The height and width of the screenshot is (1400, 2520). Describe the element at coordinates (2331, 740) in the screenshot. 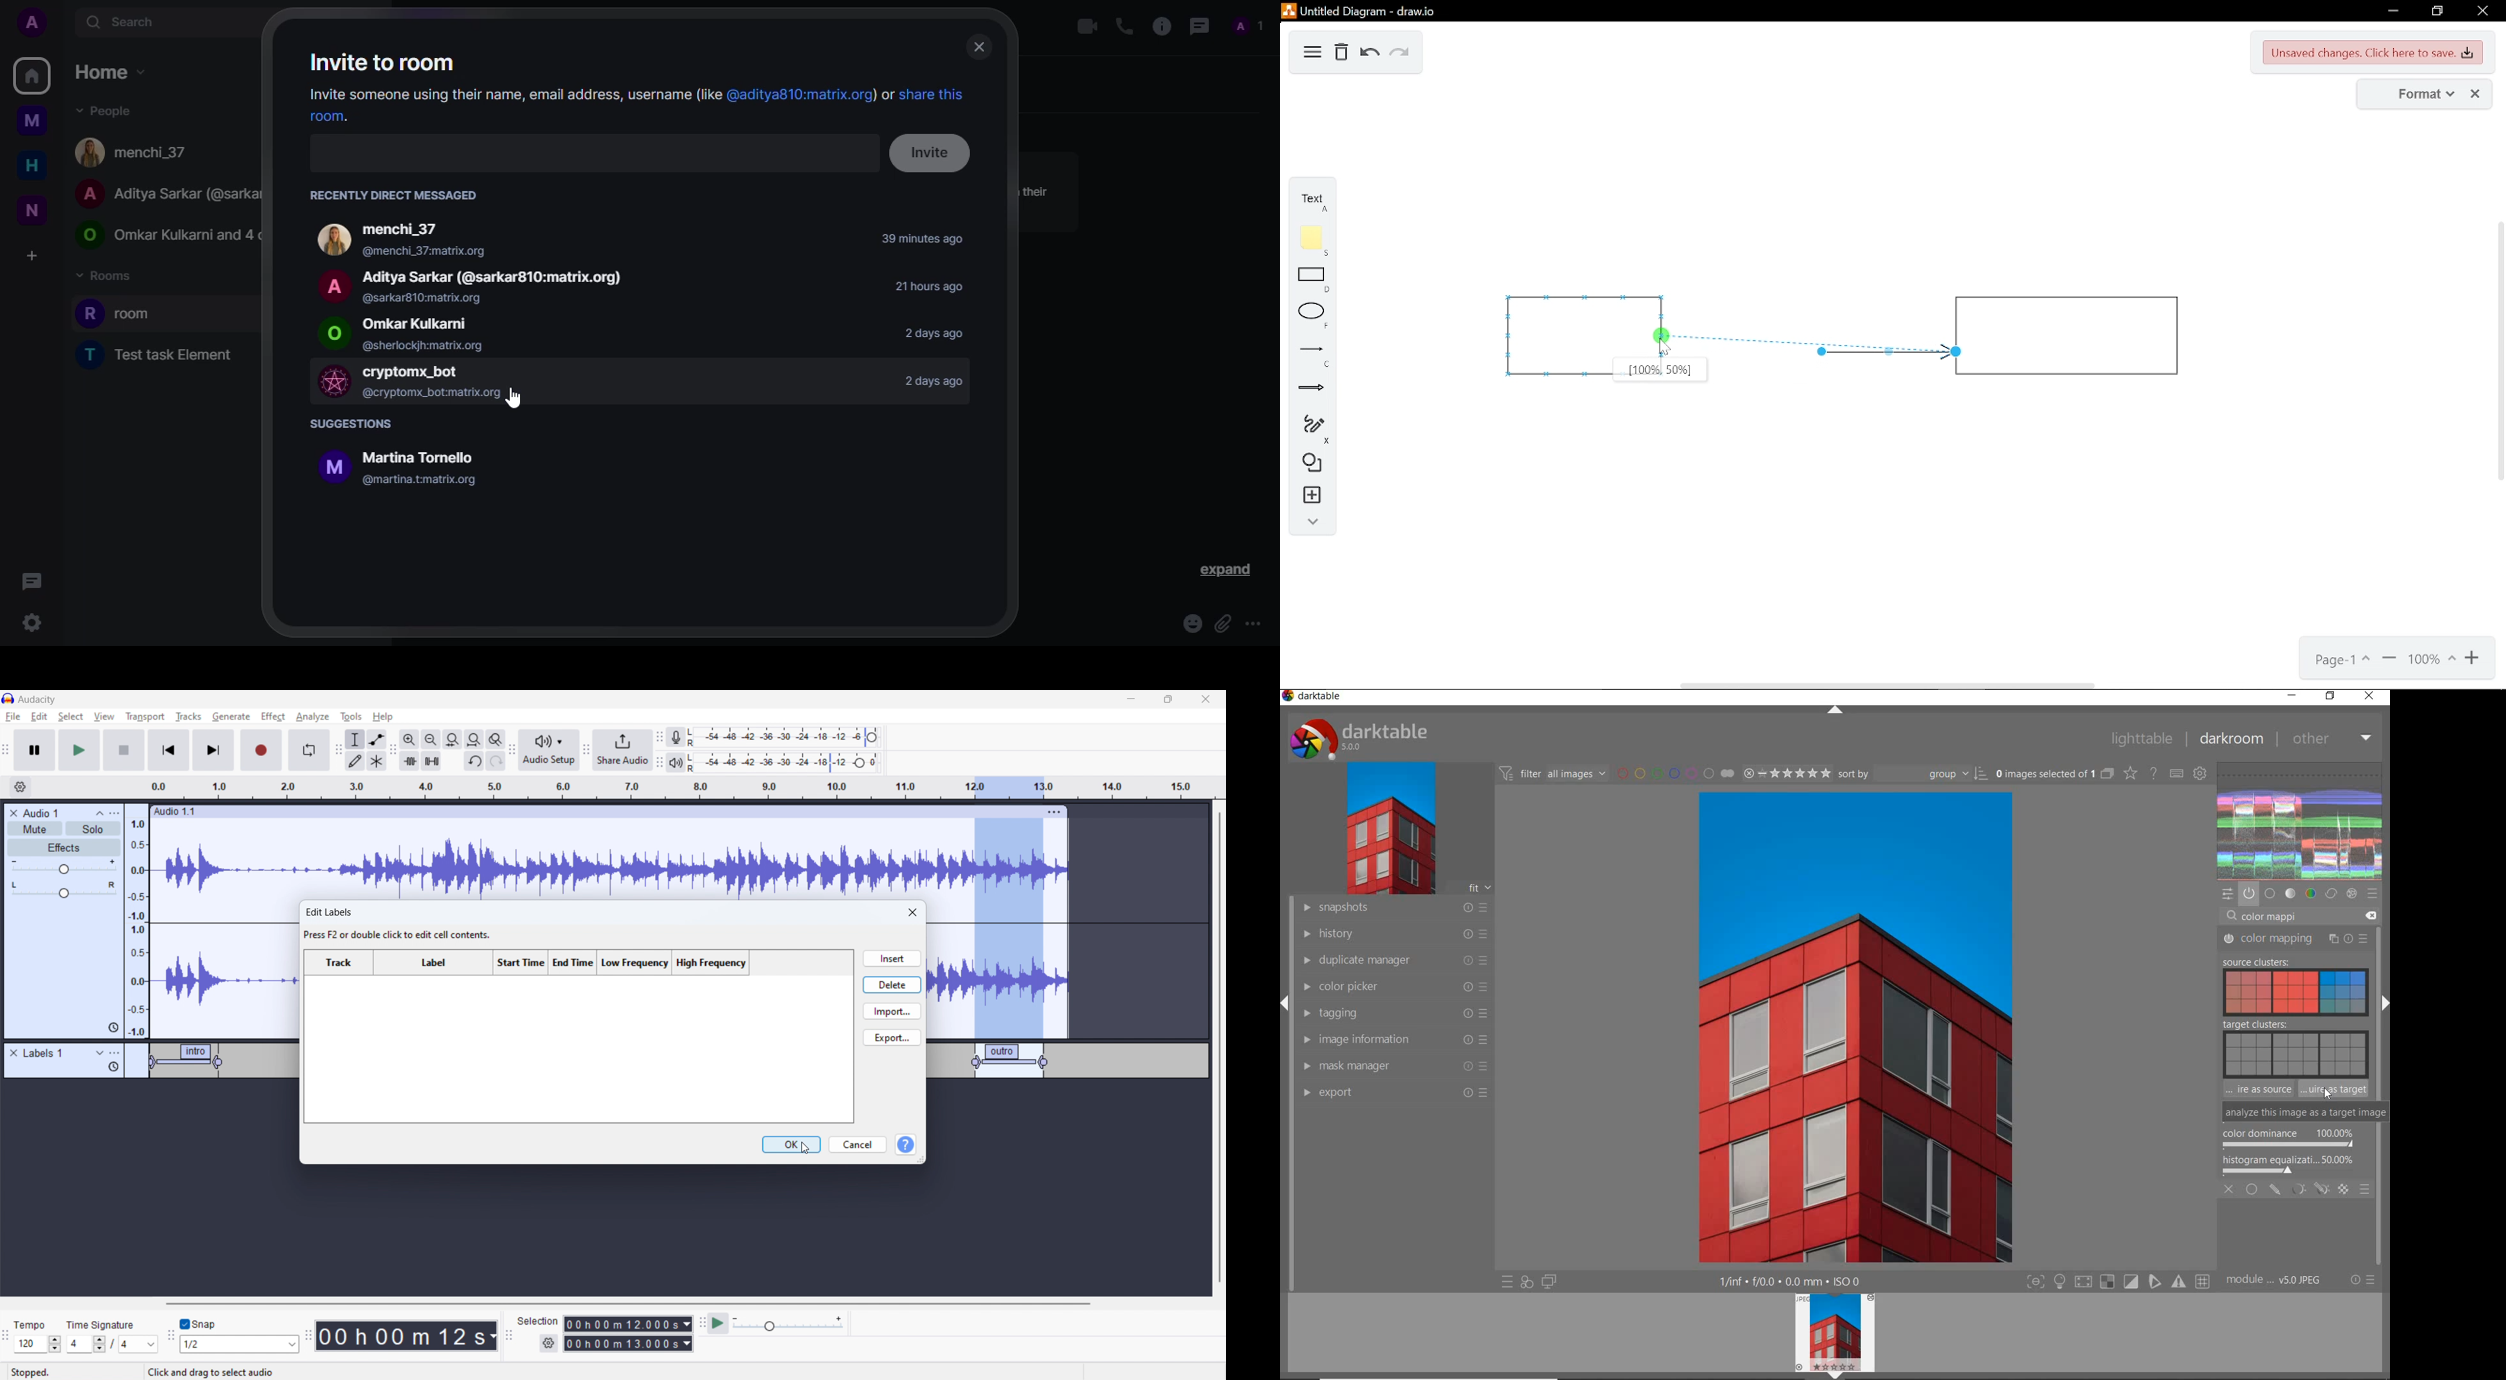

I see `other` at that location.